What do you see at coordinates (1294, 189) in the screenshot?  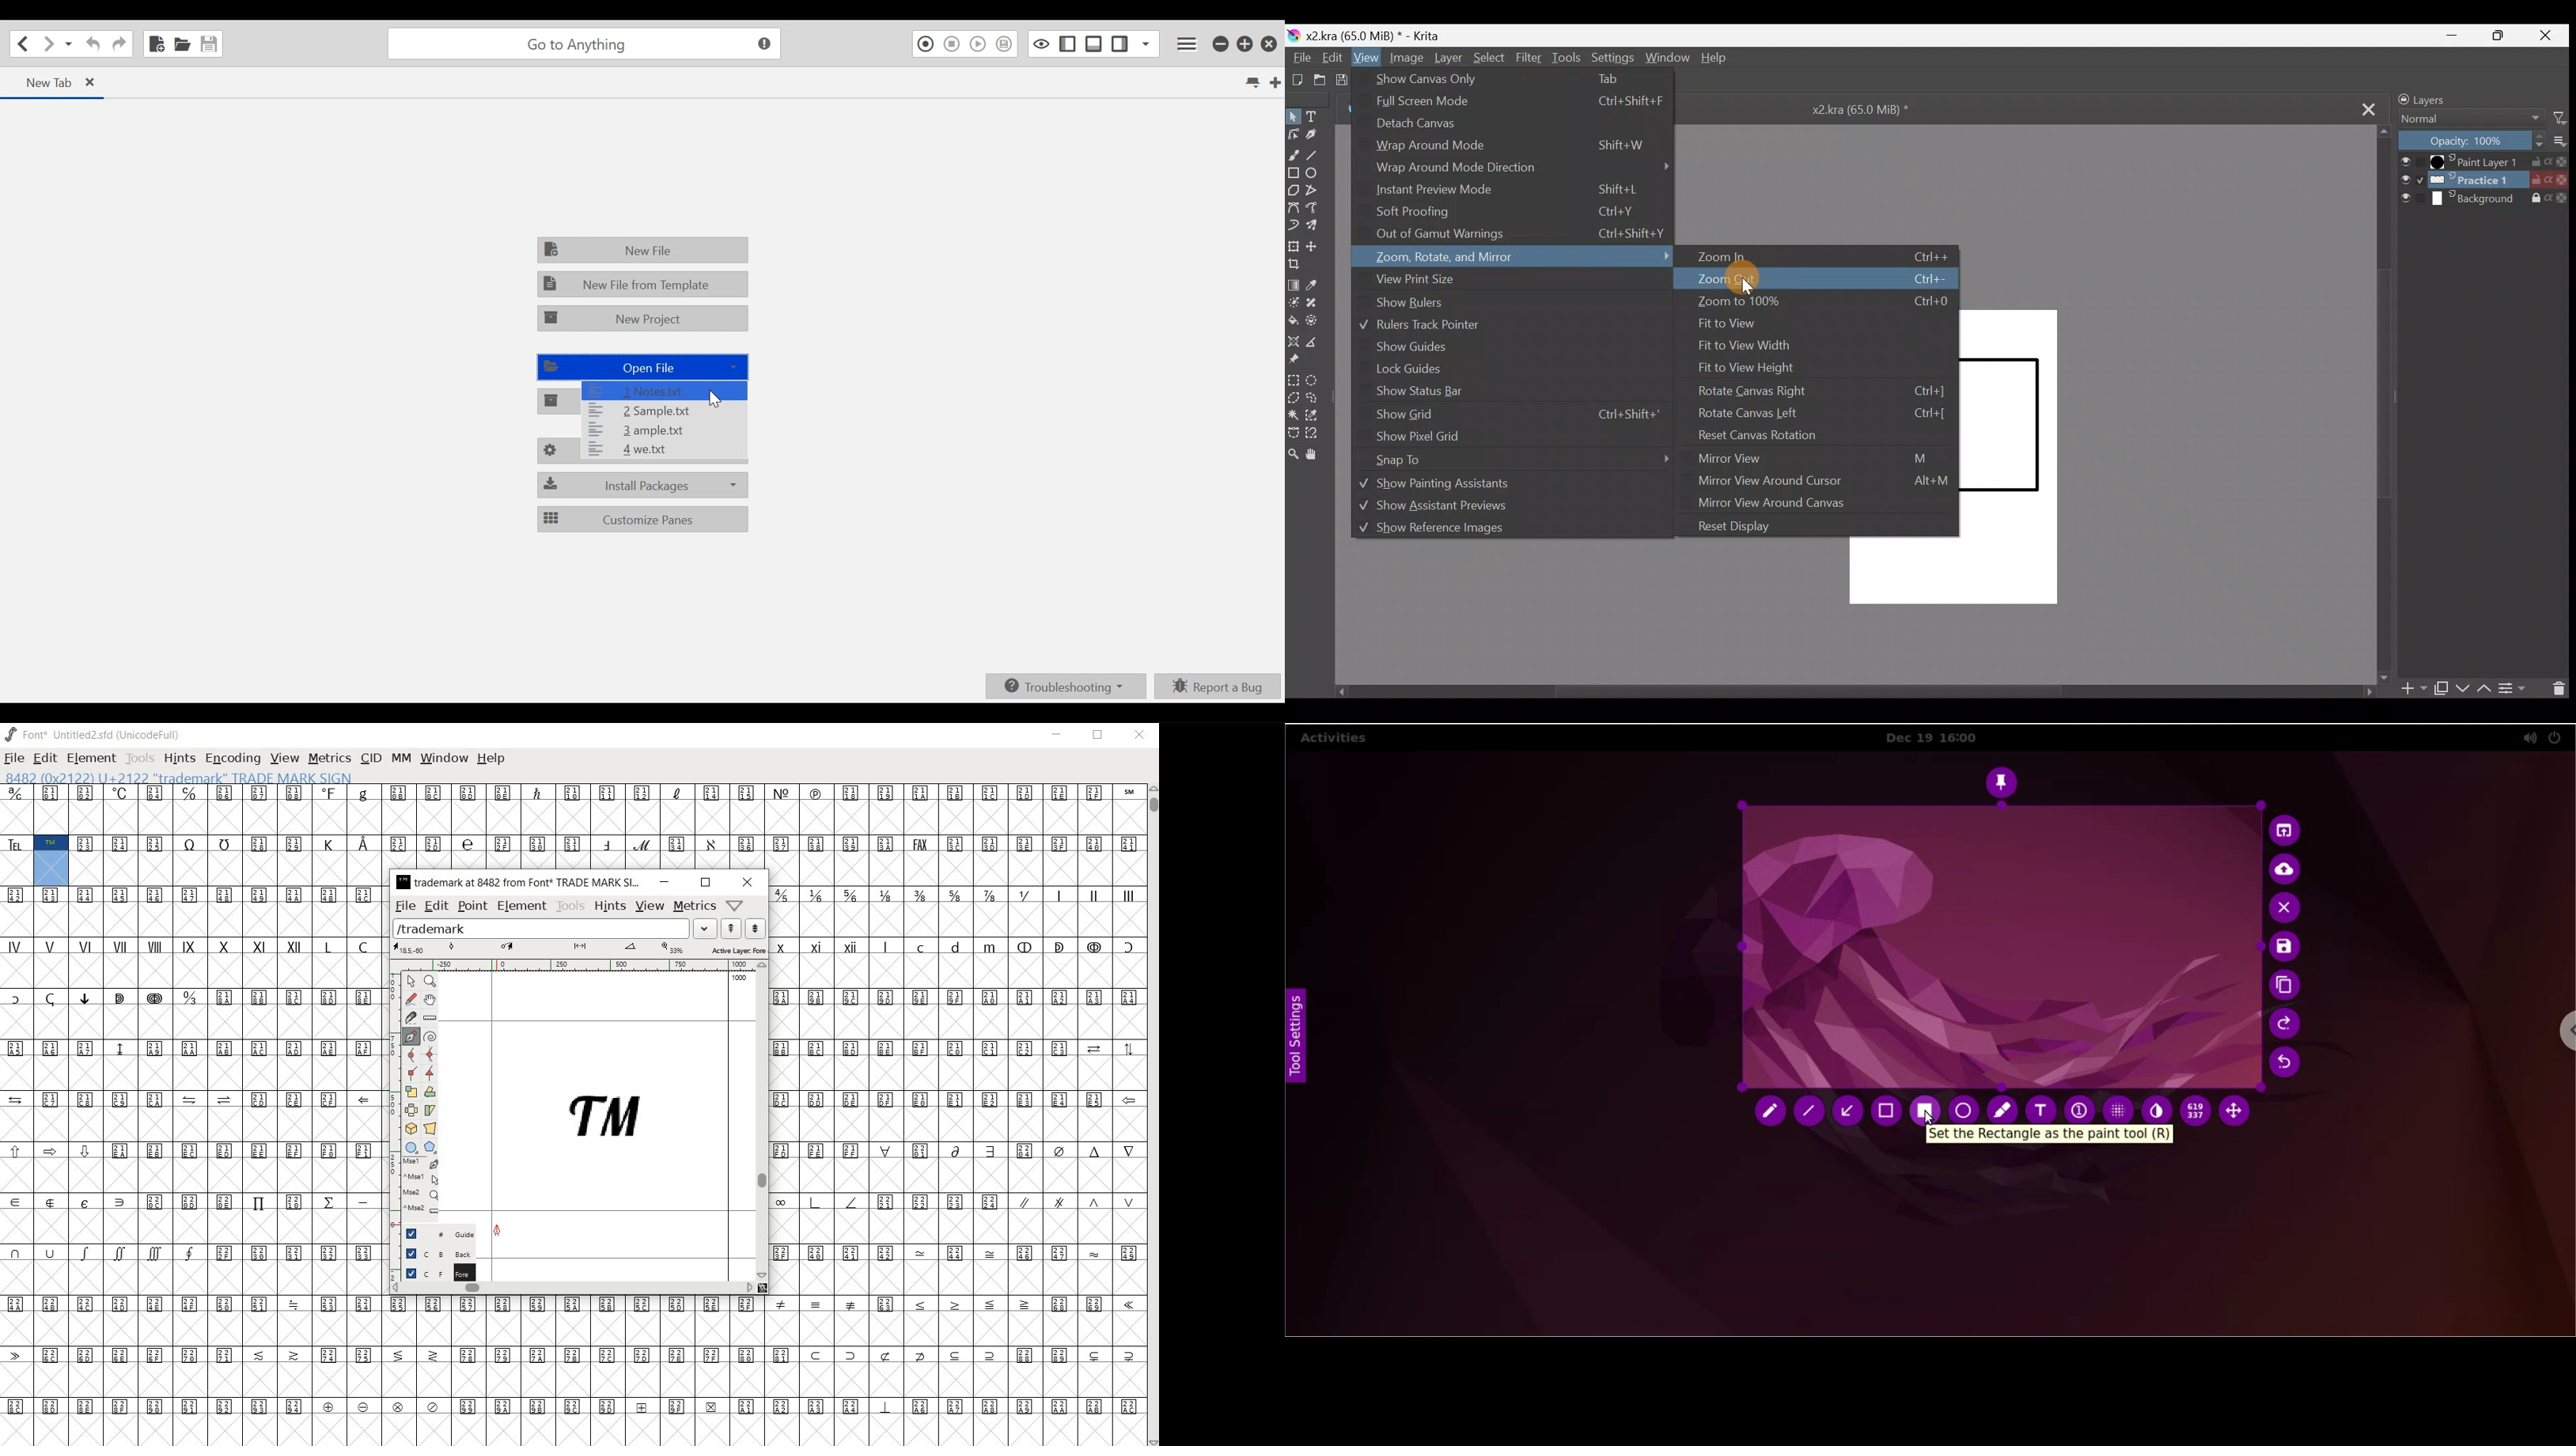 I see `Polygon tool` at bounding box center [1294, 189].